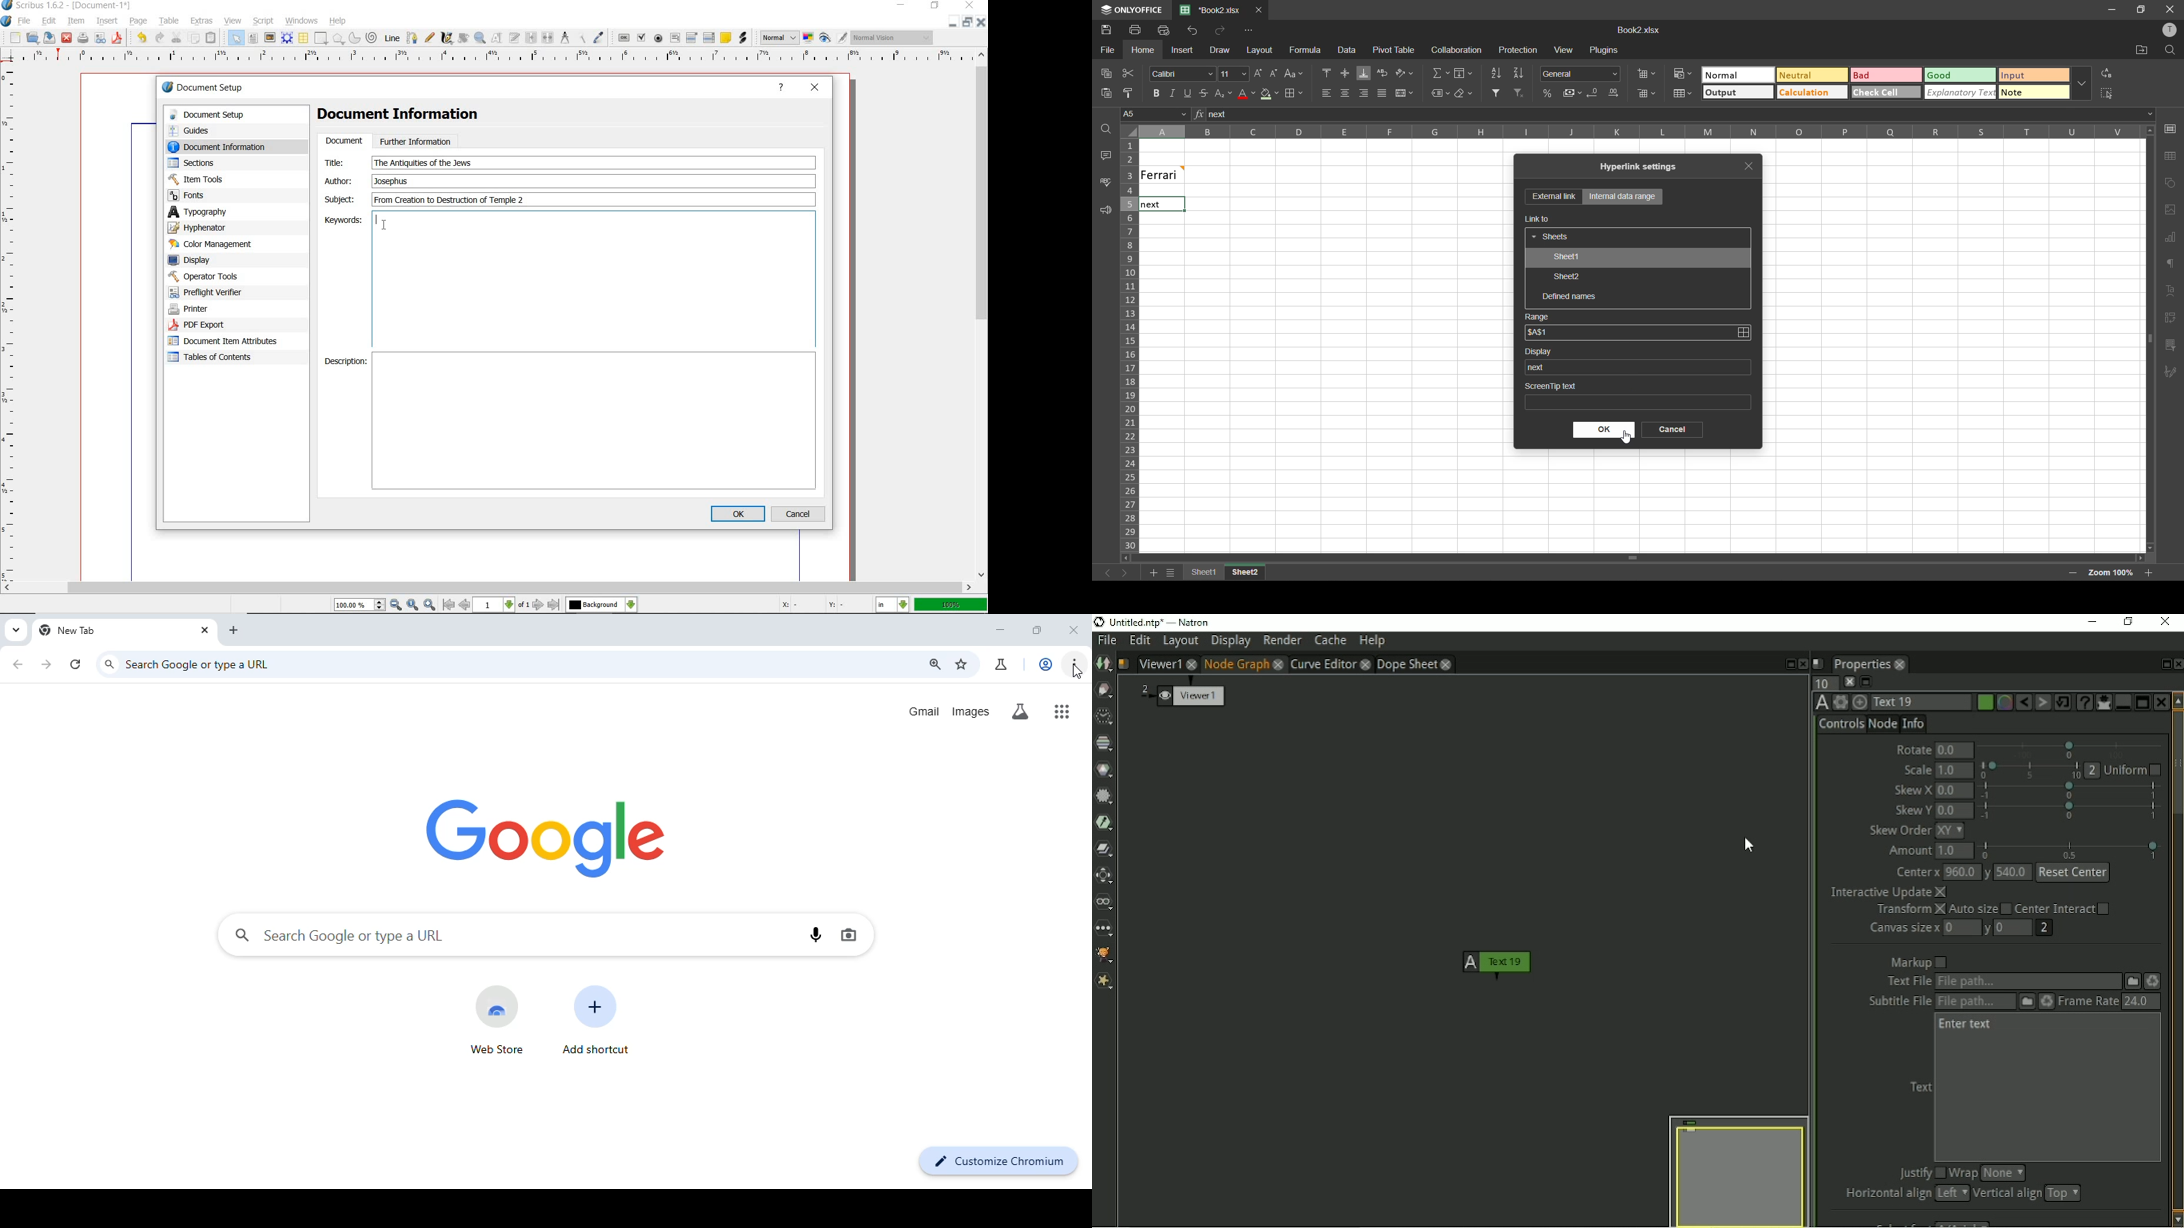  What do you see at coordinates (1128, 346) in the screenshot?
I see `row numbers` at bounding box center [1128, 346].